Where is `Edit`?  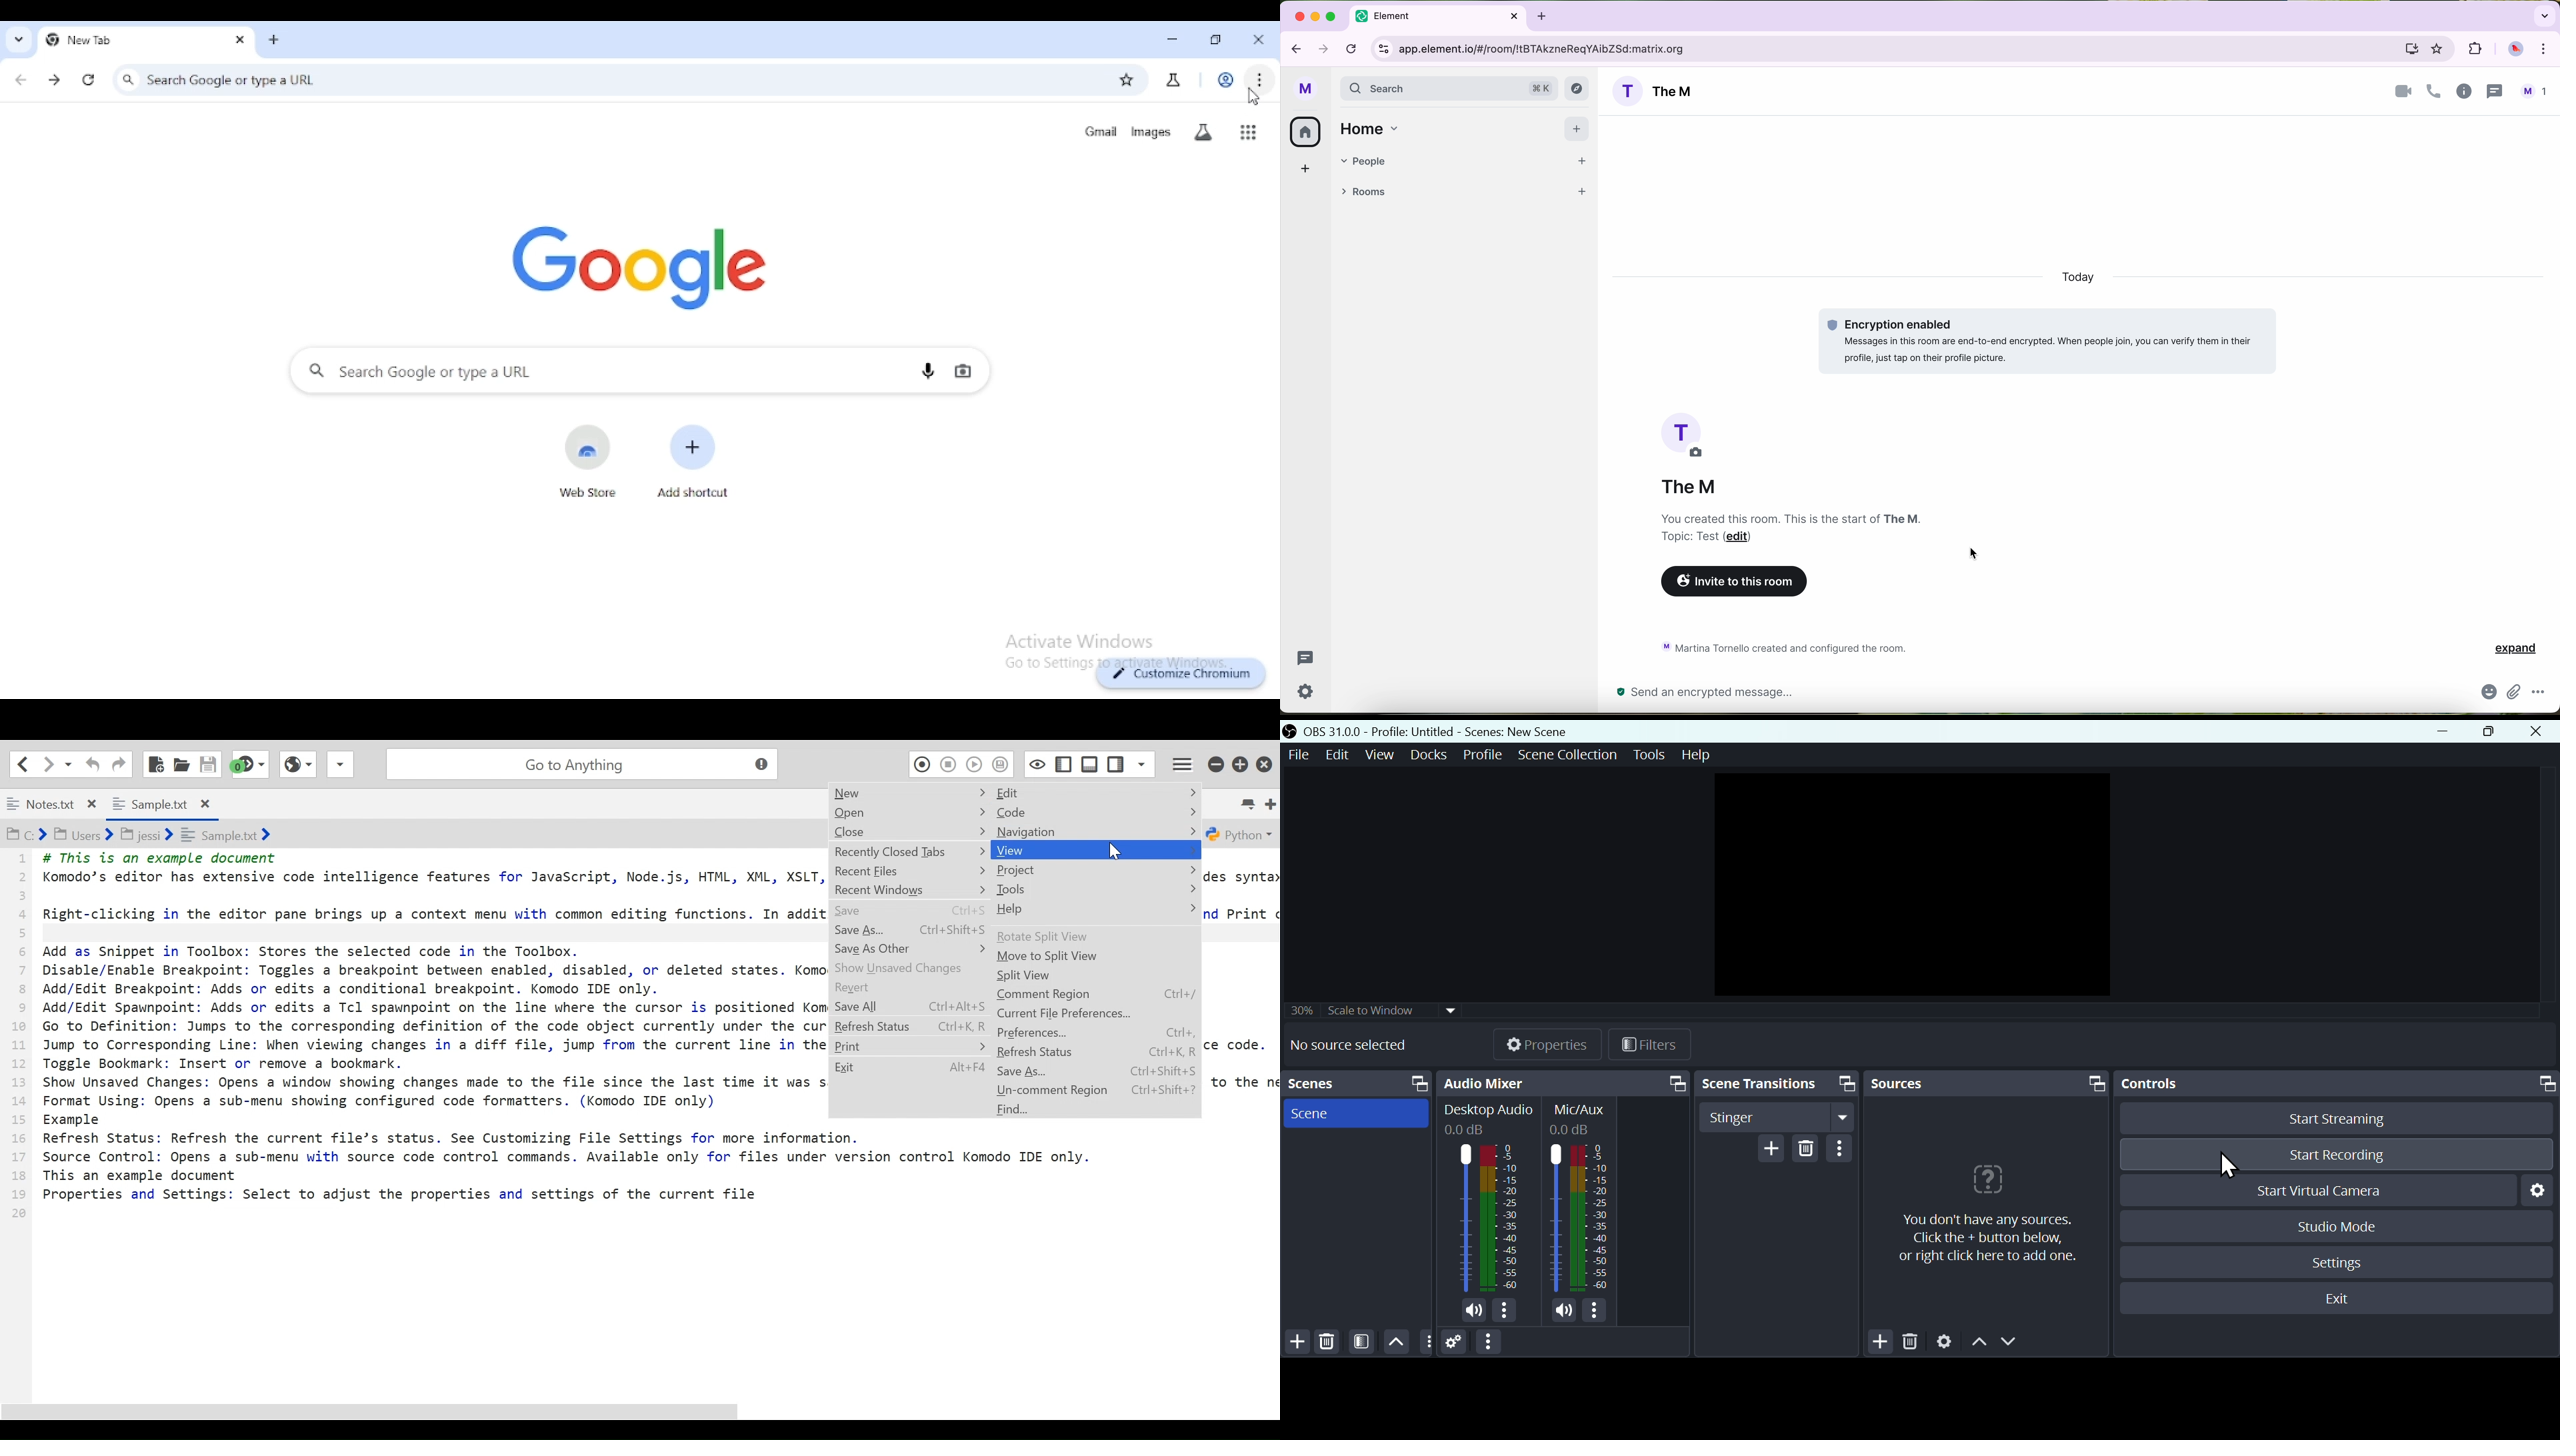
Edit is located at coordinates (1341, 759).